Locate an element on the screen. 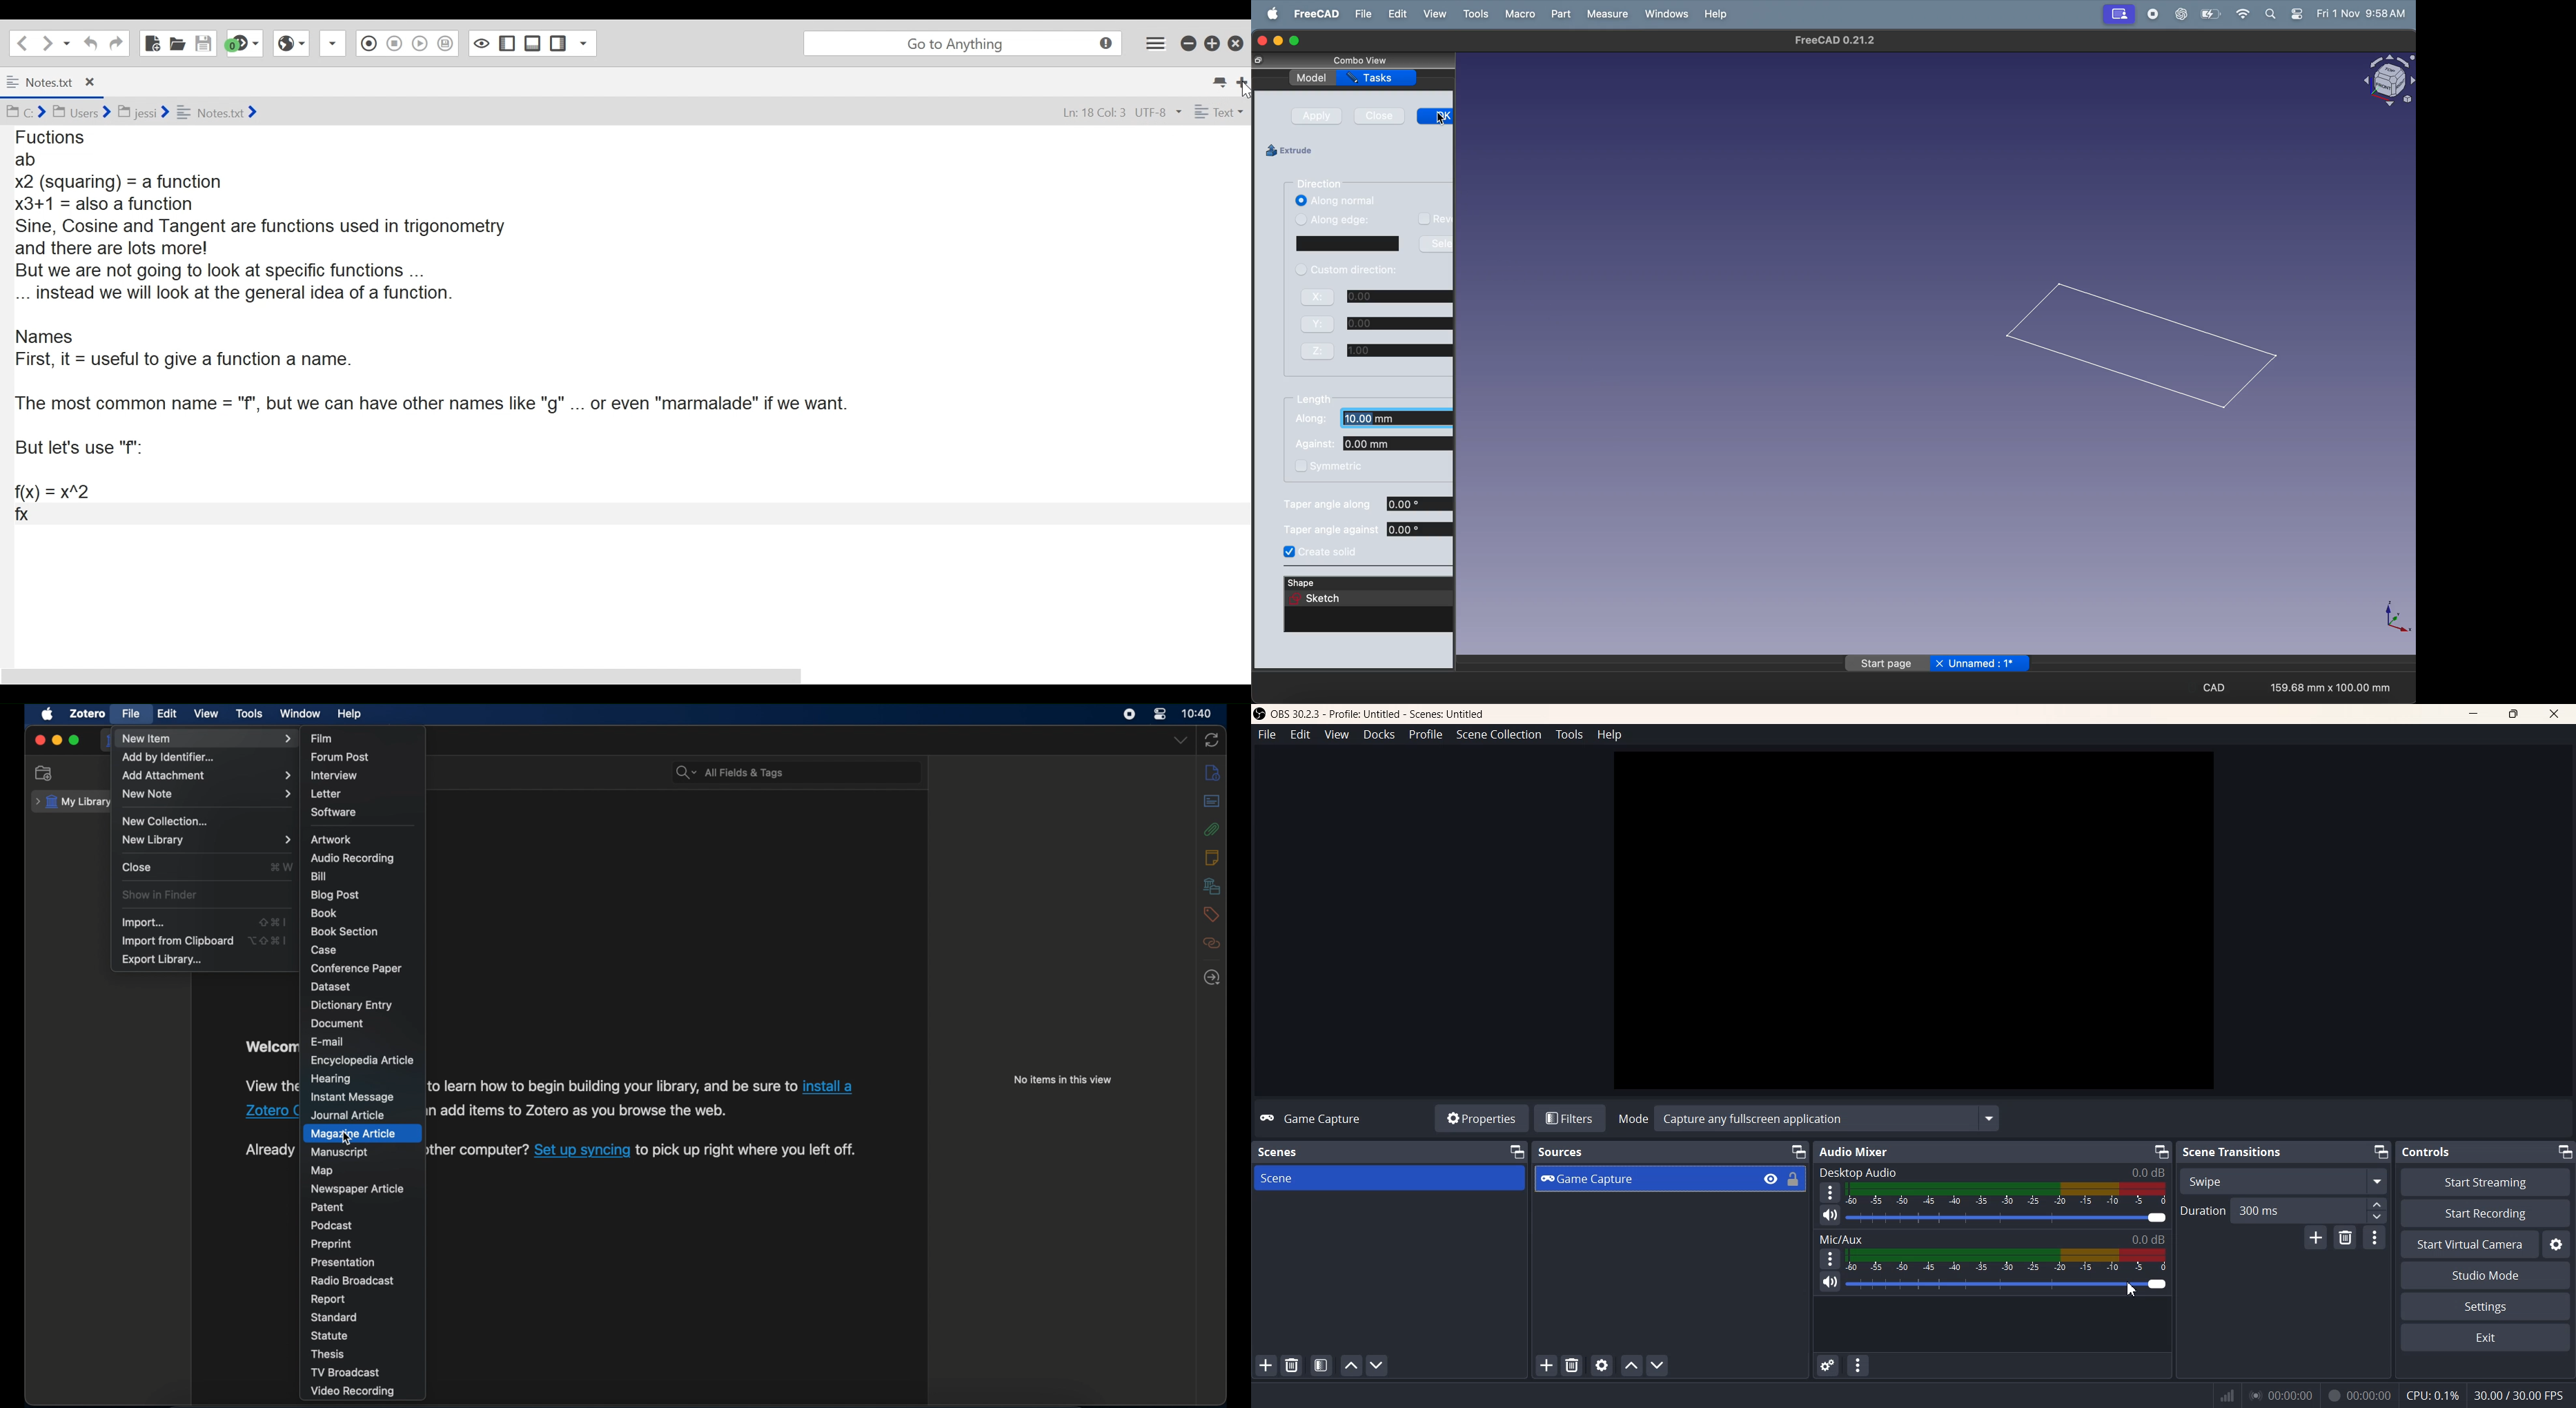  Toggle focus mode is located at coordinates (480, 43).